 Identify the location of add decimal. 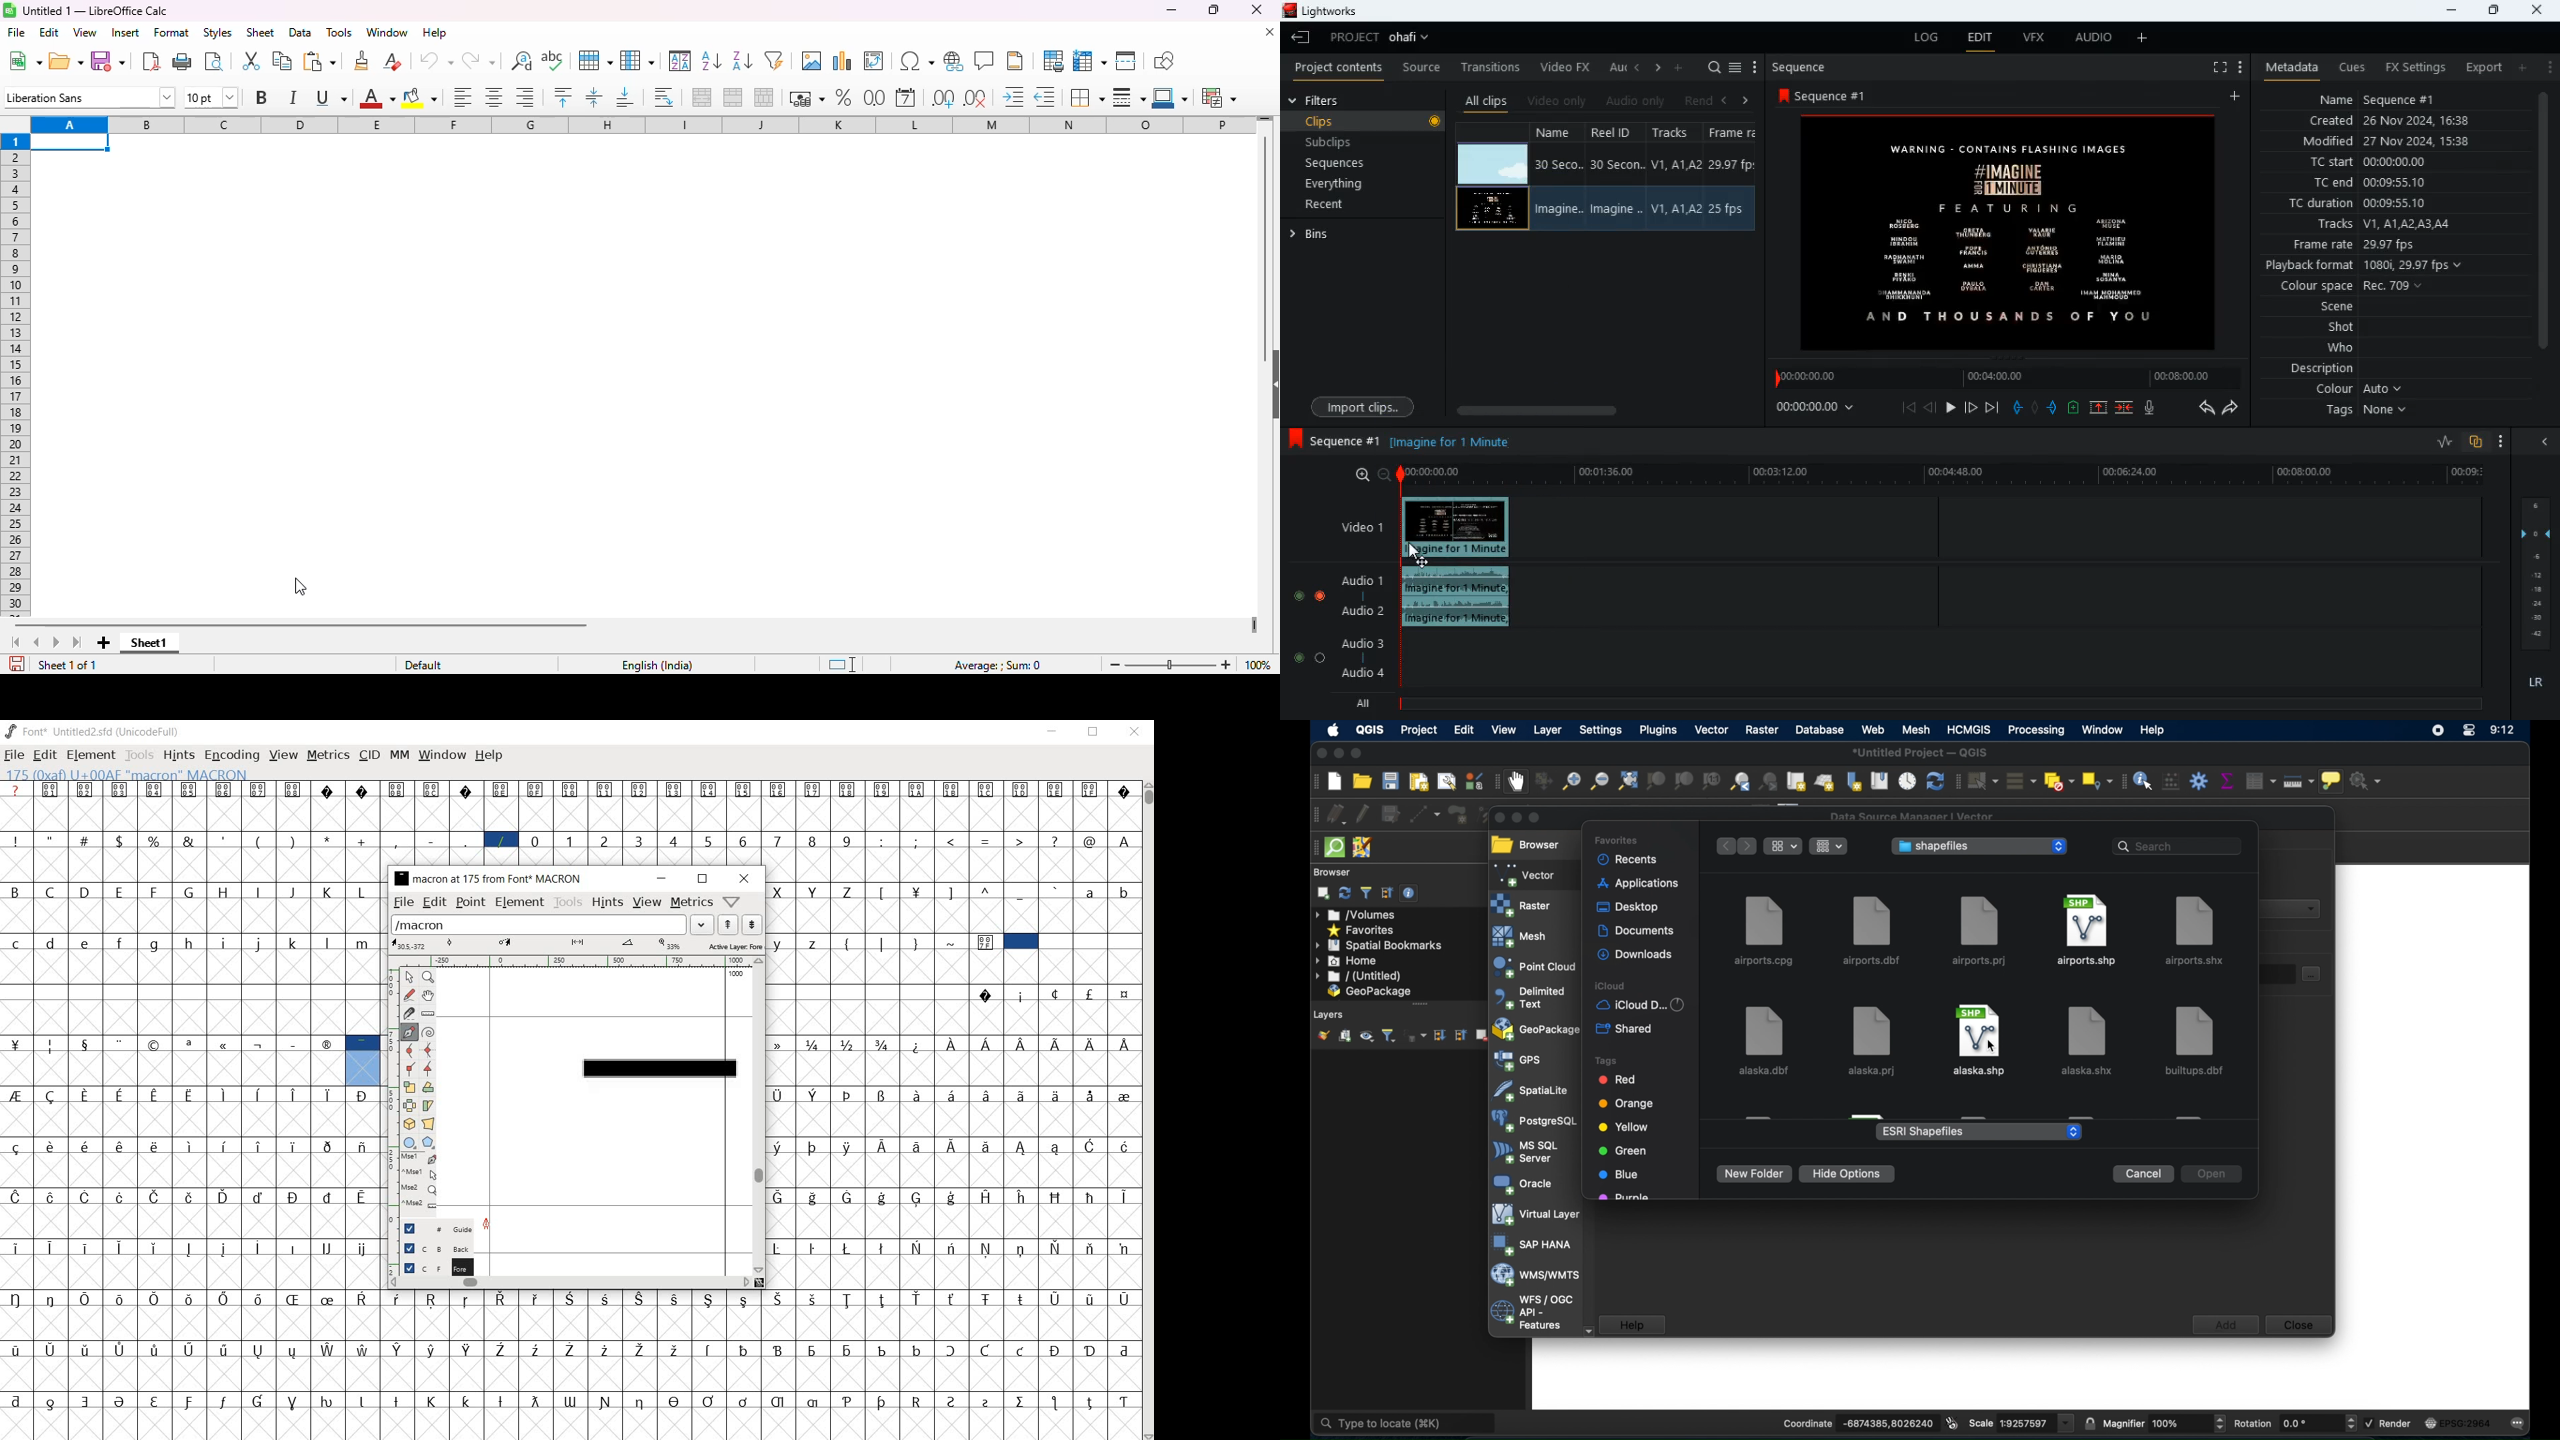
(944, 97).